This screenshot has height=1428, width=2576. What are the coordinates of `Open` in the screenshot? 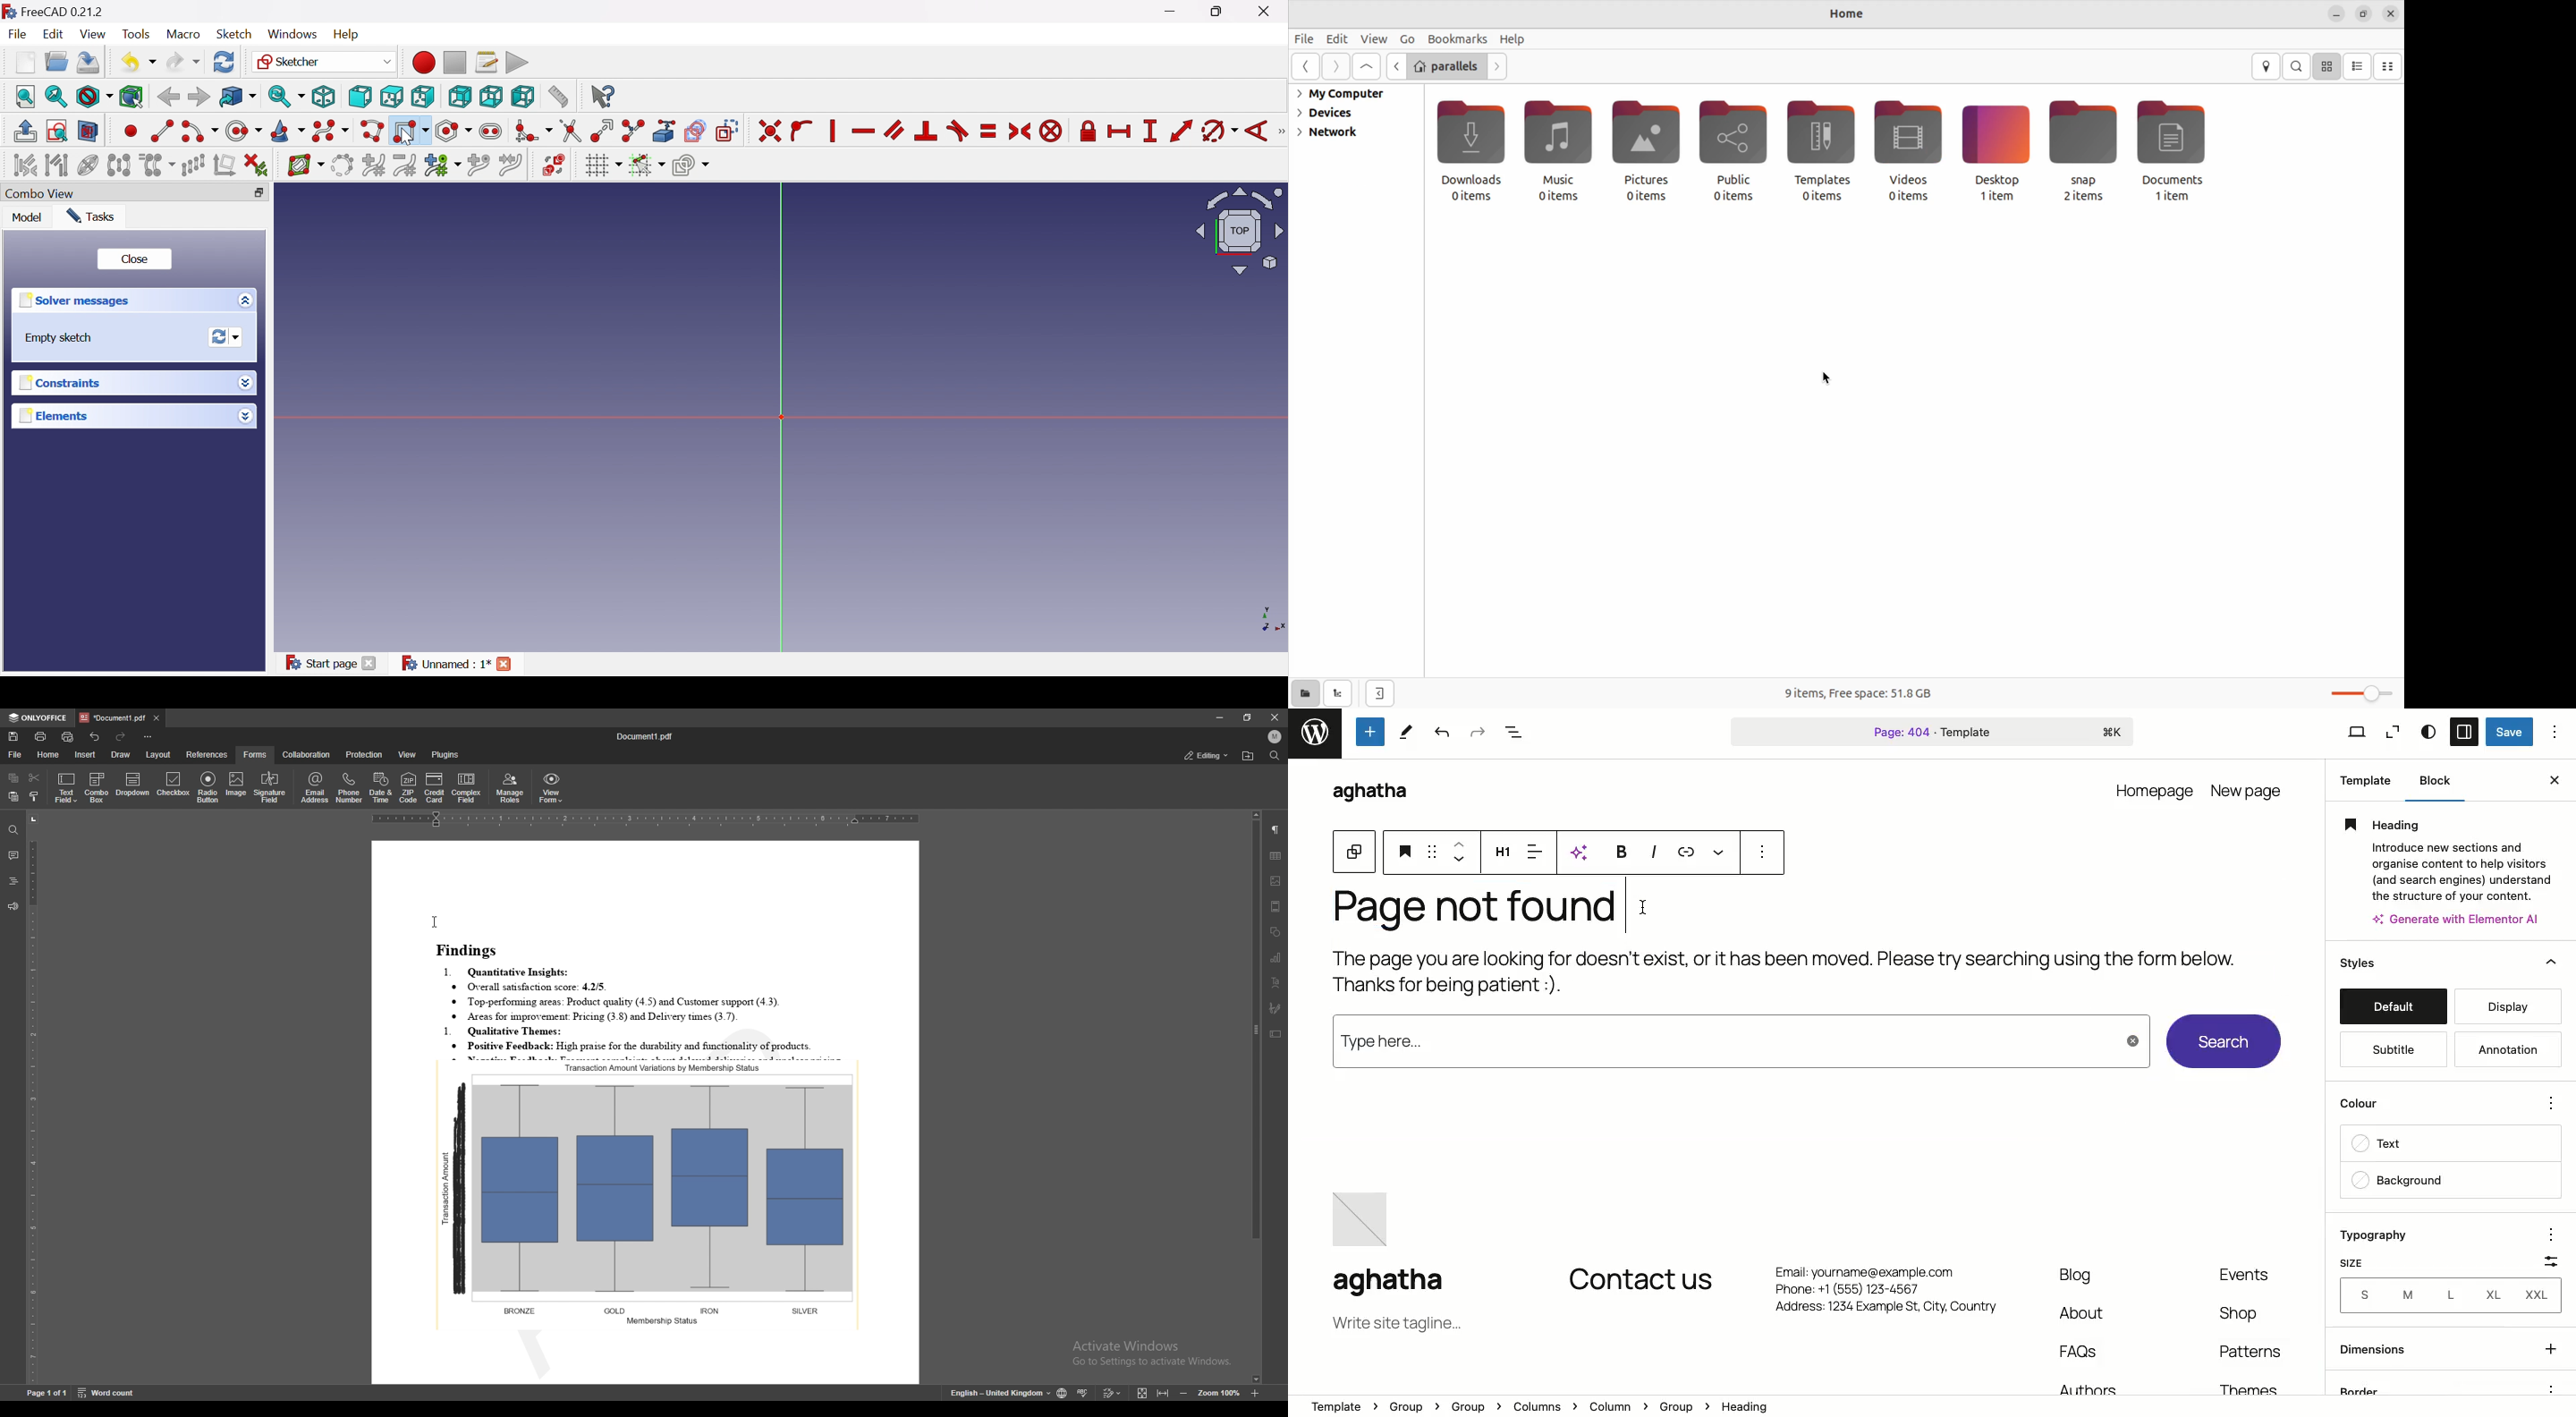 It's located at (56, 62).